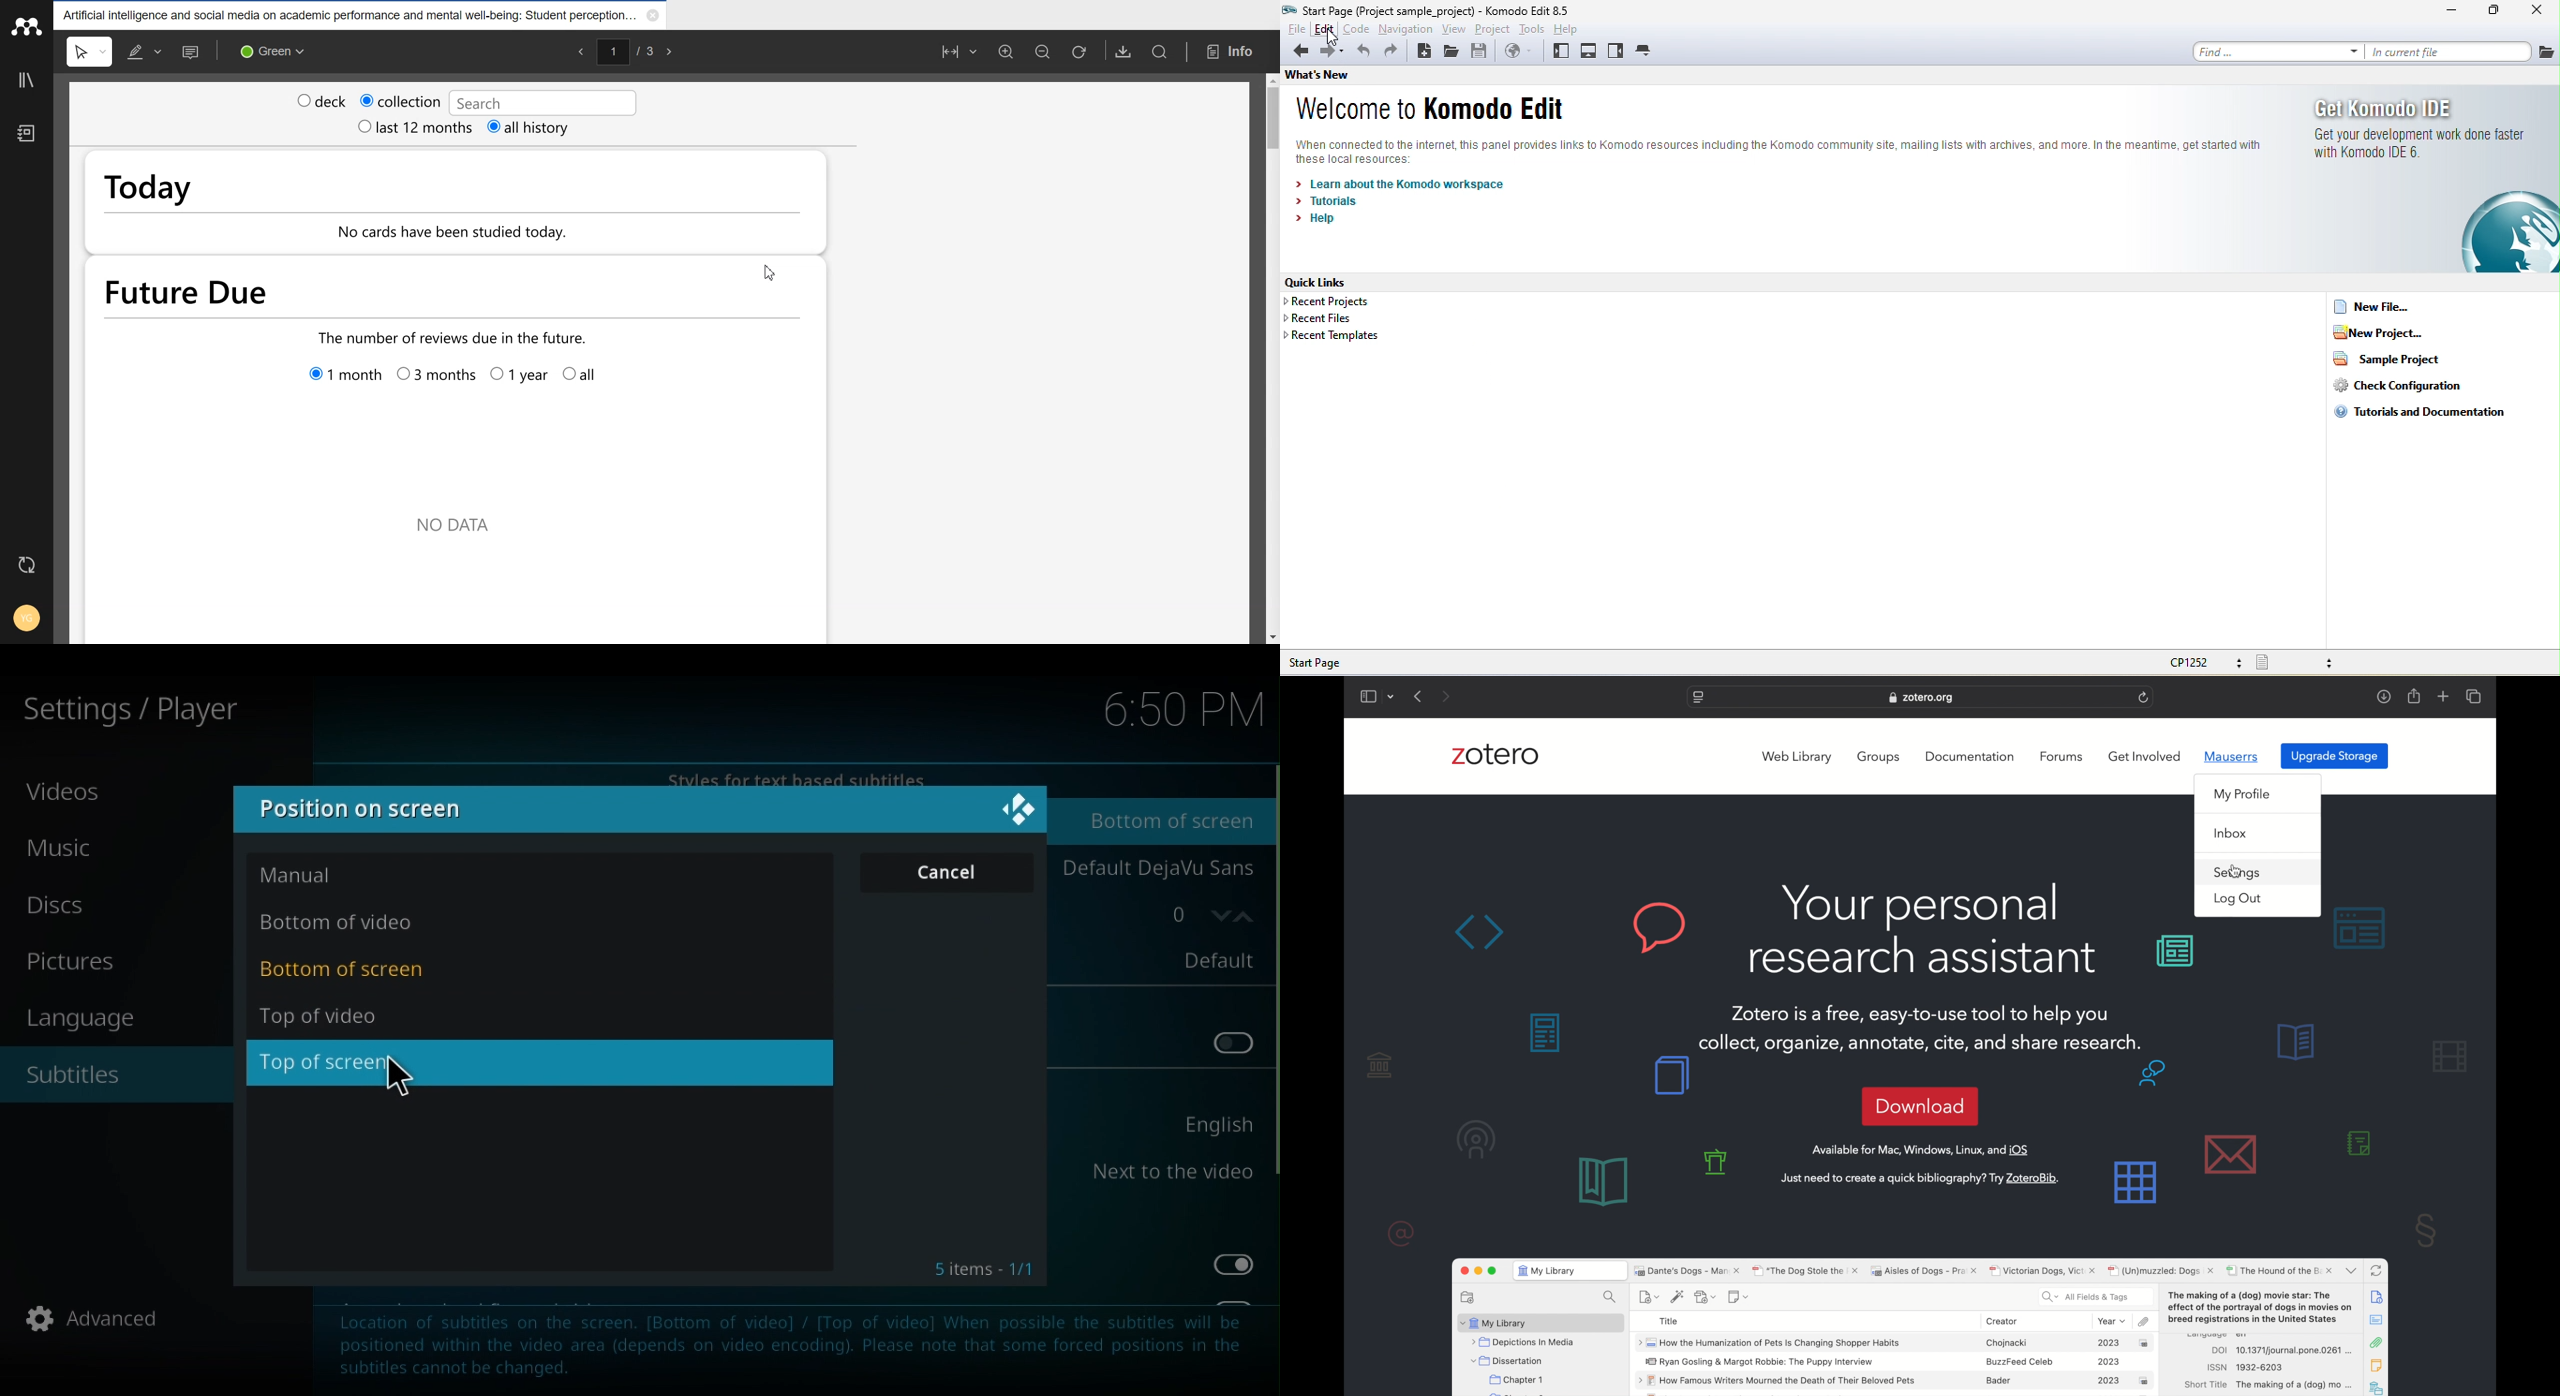  What do you see at coordinates (2145, 755) in the screenshot?
I see `get involved` at bounding box center [2145, 755].